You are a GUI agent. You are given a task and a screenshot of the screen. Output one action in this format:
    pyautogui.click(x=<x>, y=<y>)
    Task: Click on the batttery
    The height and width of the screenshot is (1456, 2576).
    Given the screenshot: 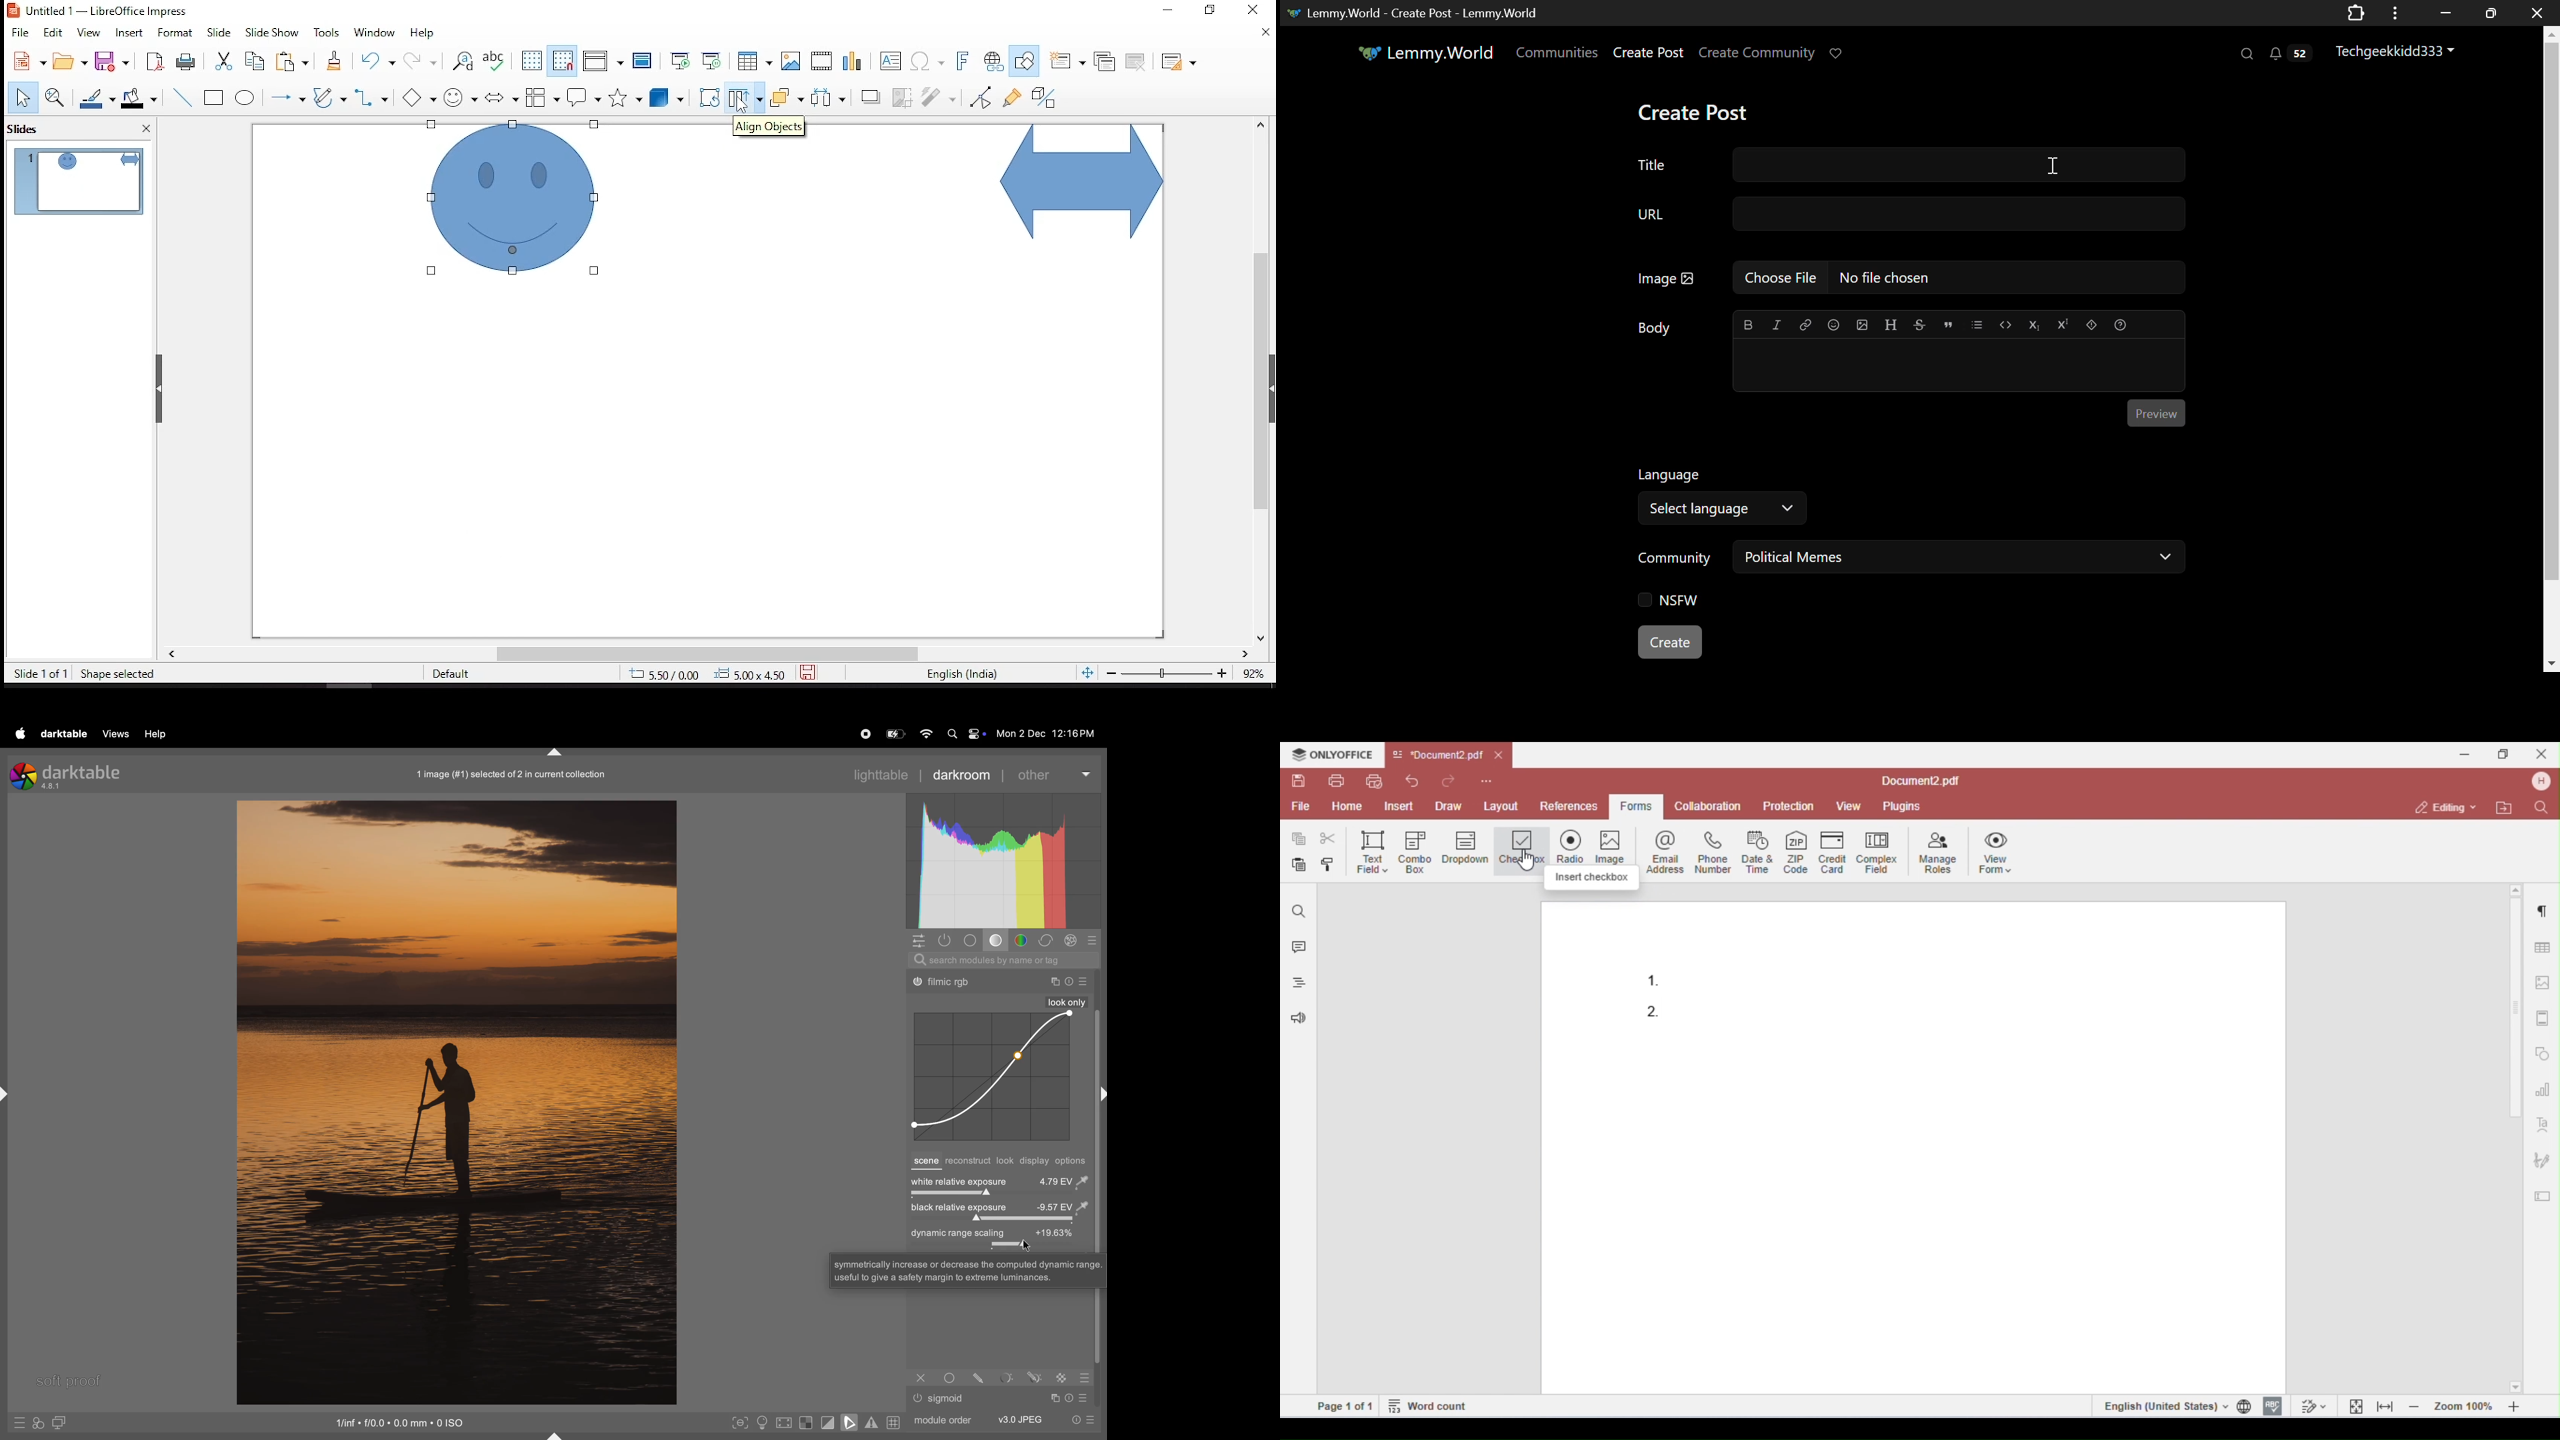 What is the action you would take?
    pyautogui.click(x=895, y=735)
    